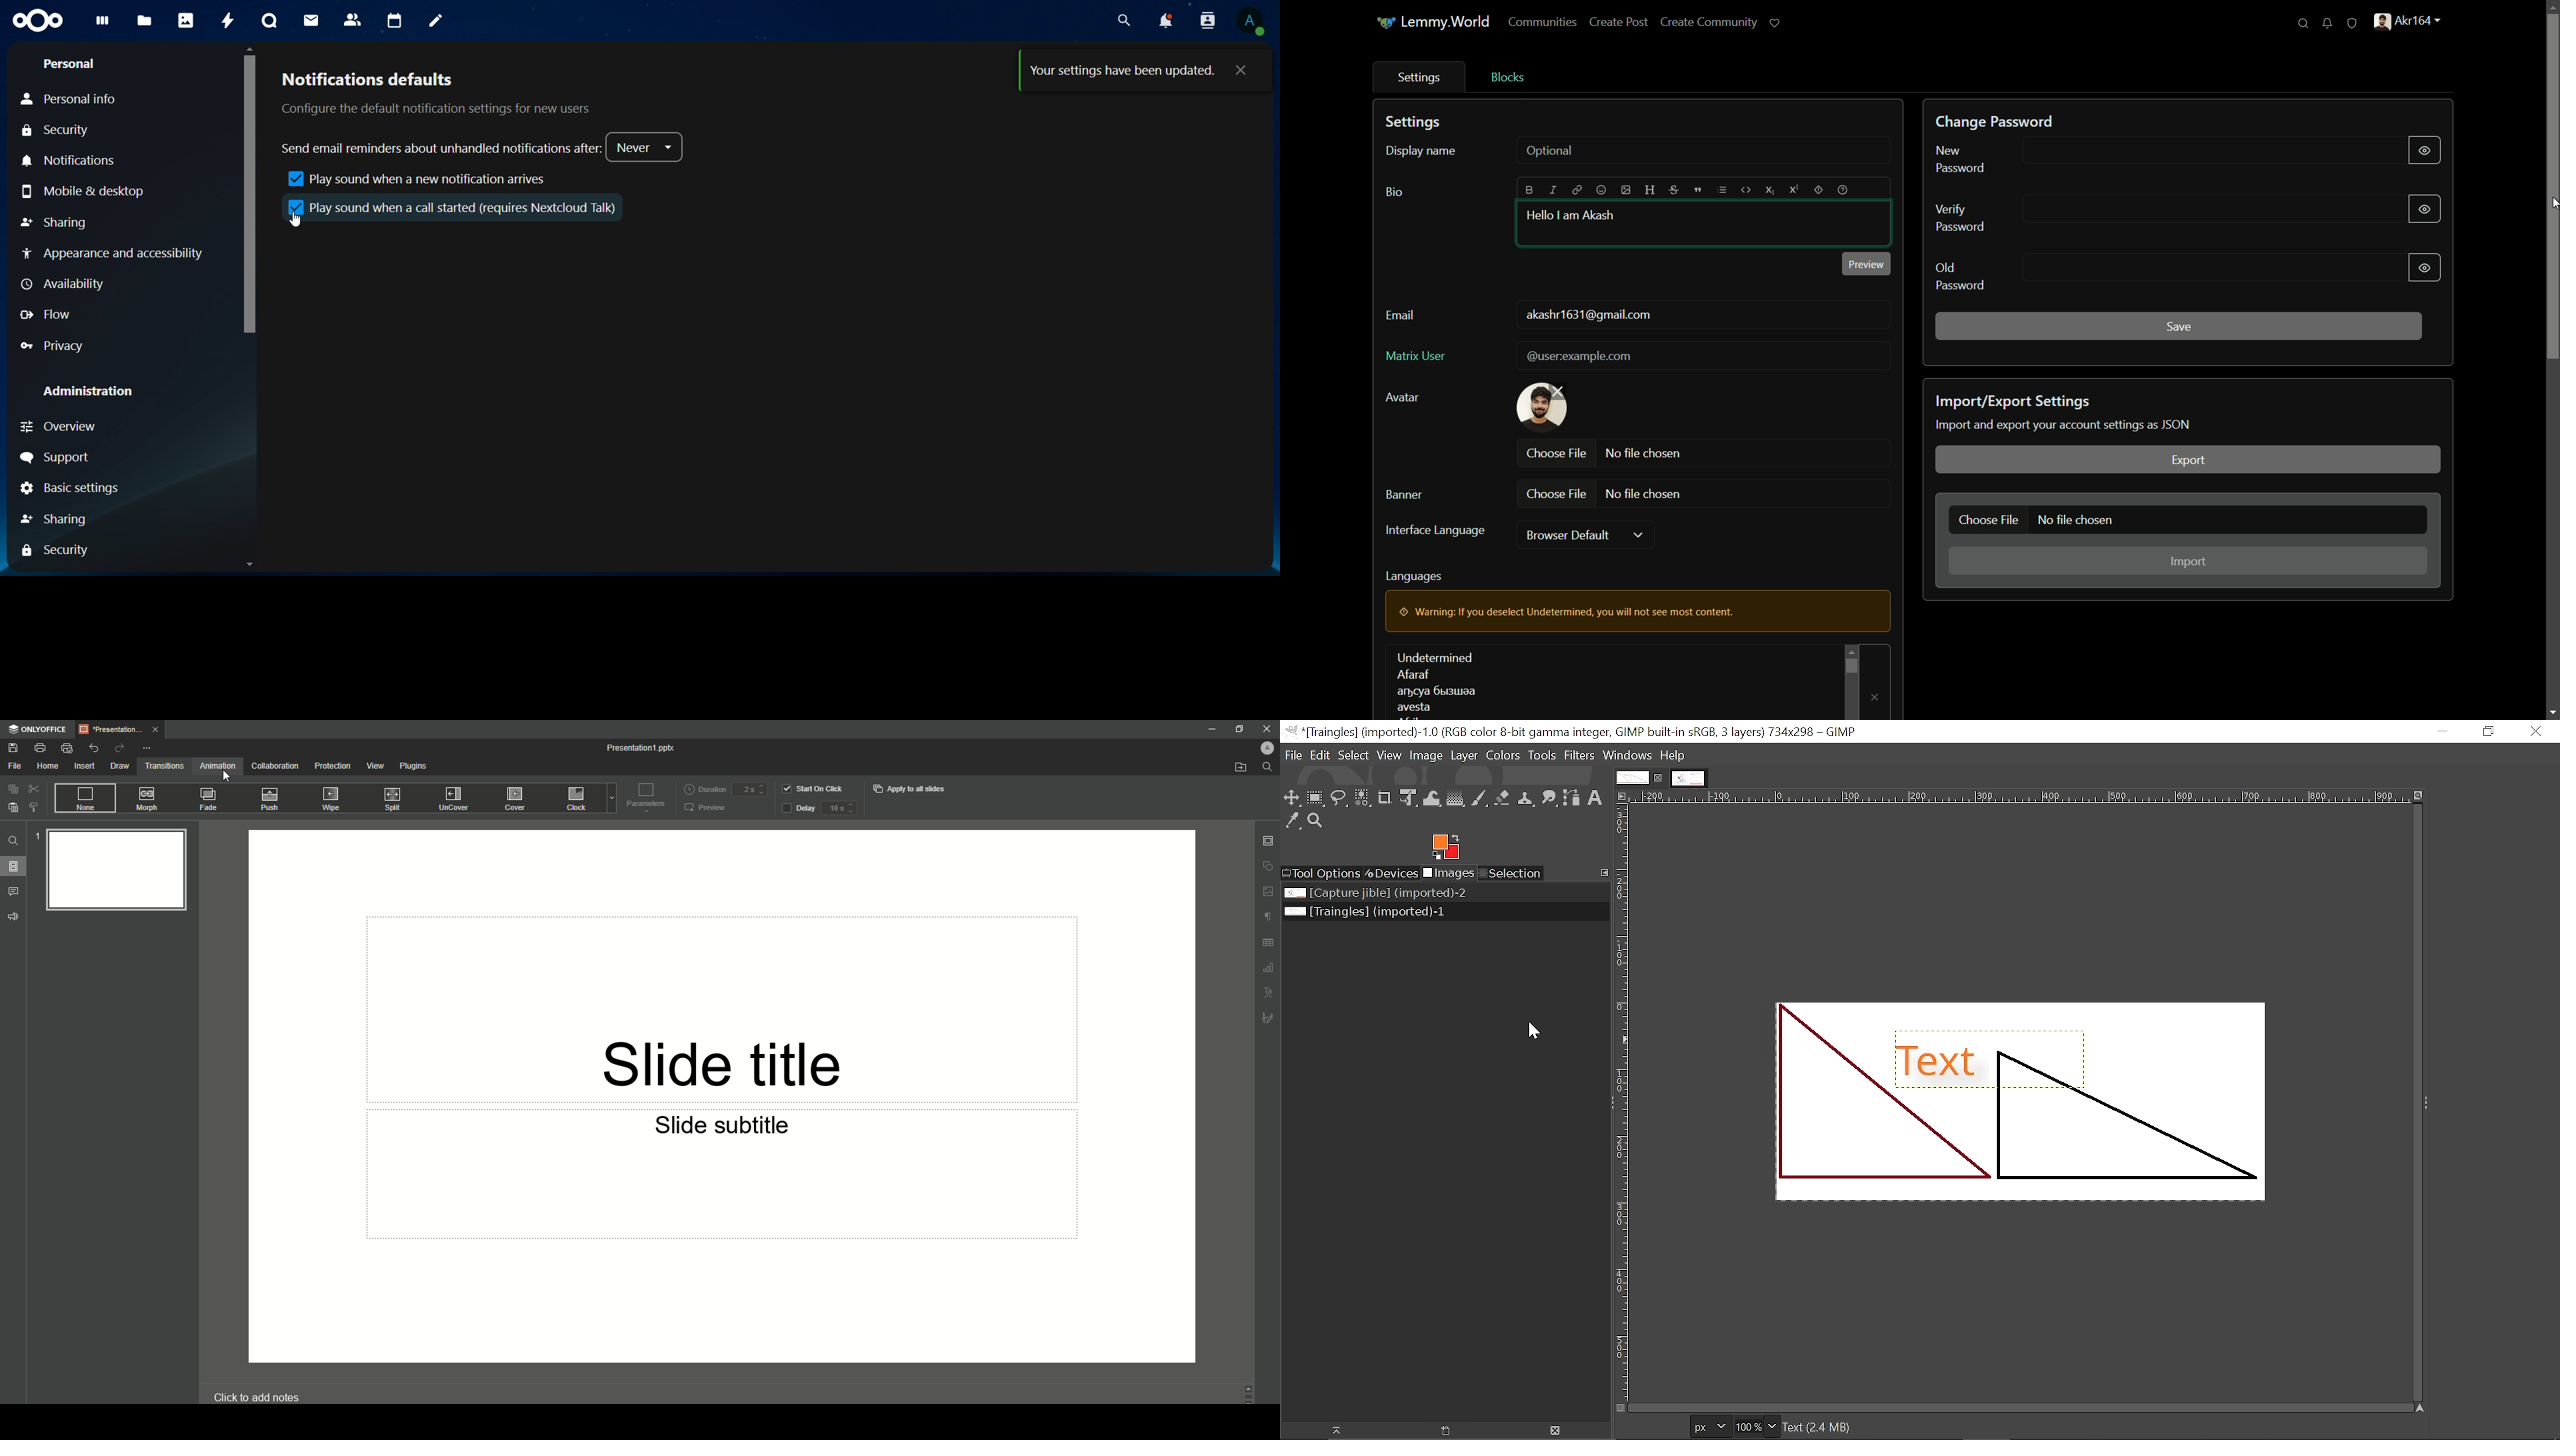  What do you see at coordinates (353, 21) in the screenshot?
I see `contacts` at bounding box center [353, 21].